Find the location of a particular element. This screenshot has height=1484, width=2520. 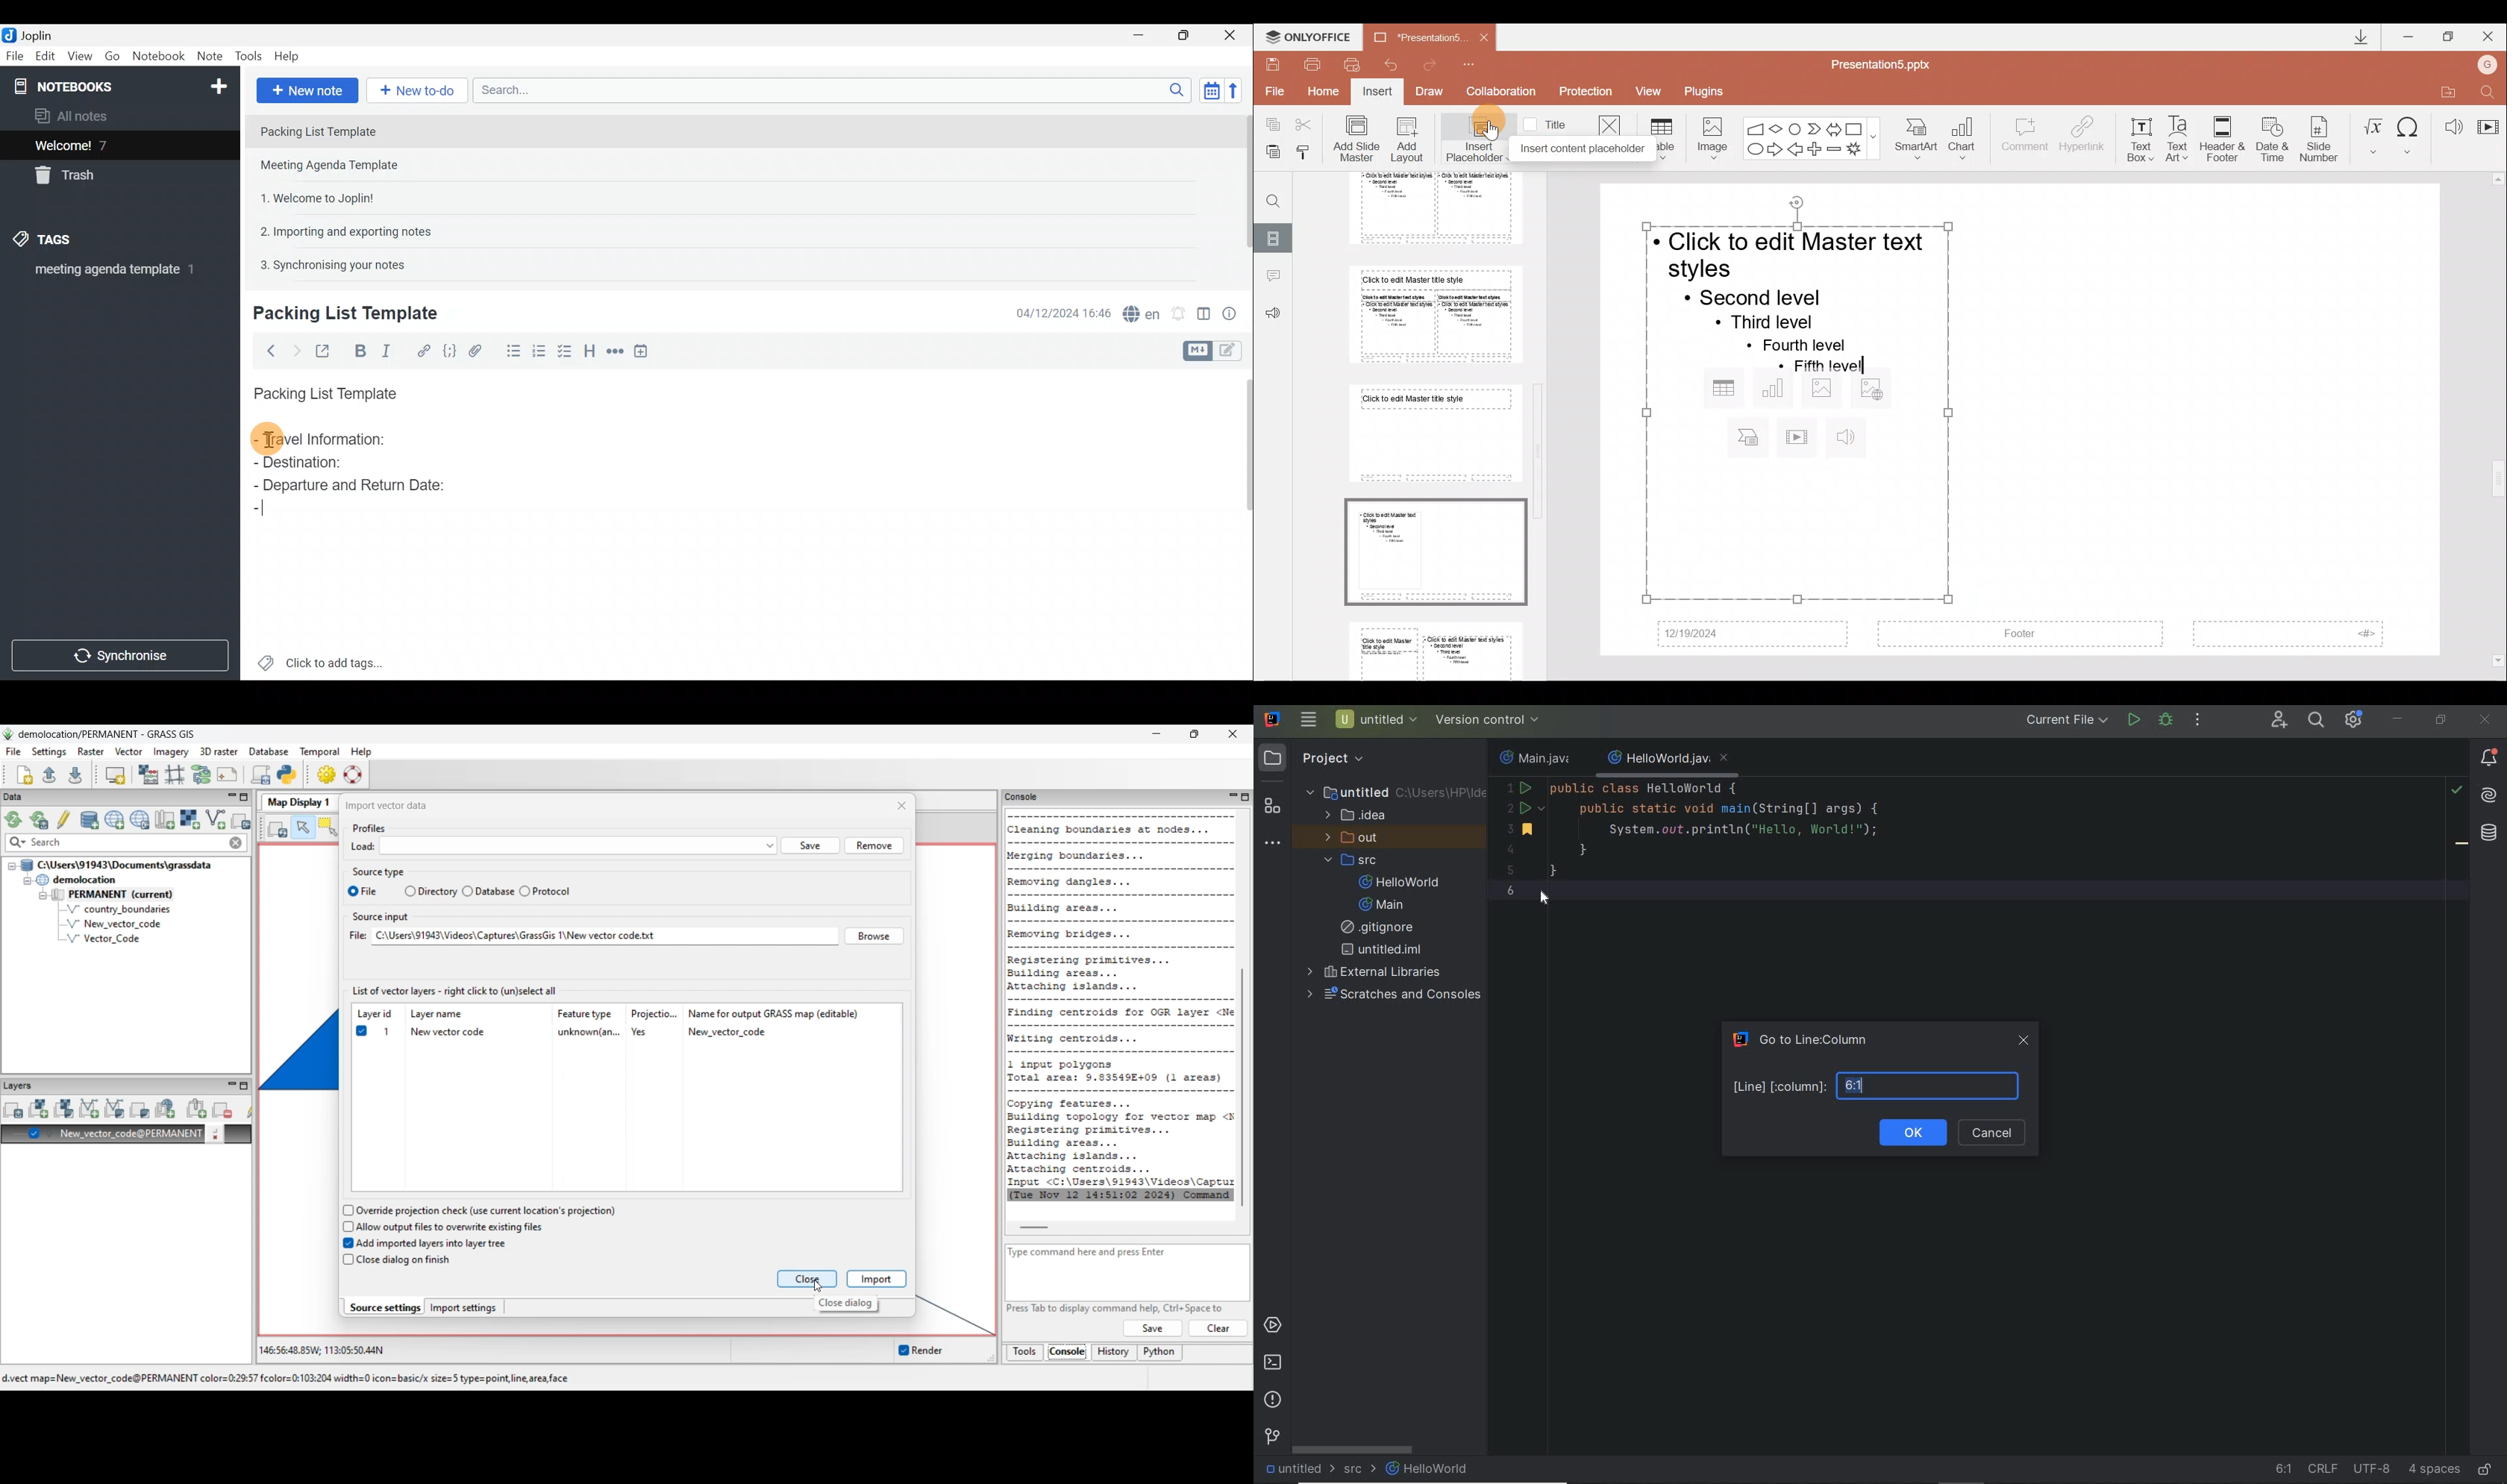

Attach file is located at coordinates (475, 350).